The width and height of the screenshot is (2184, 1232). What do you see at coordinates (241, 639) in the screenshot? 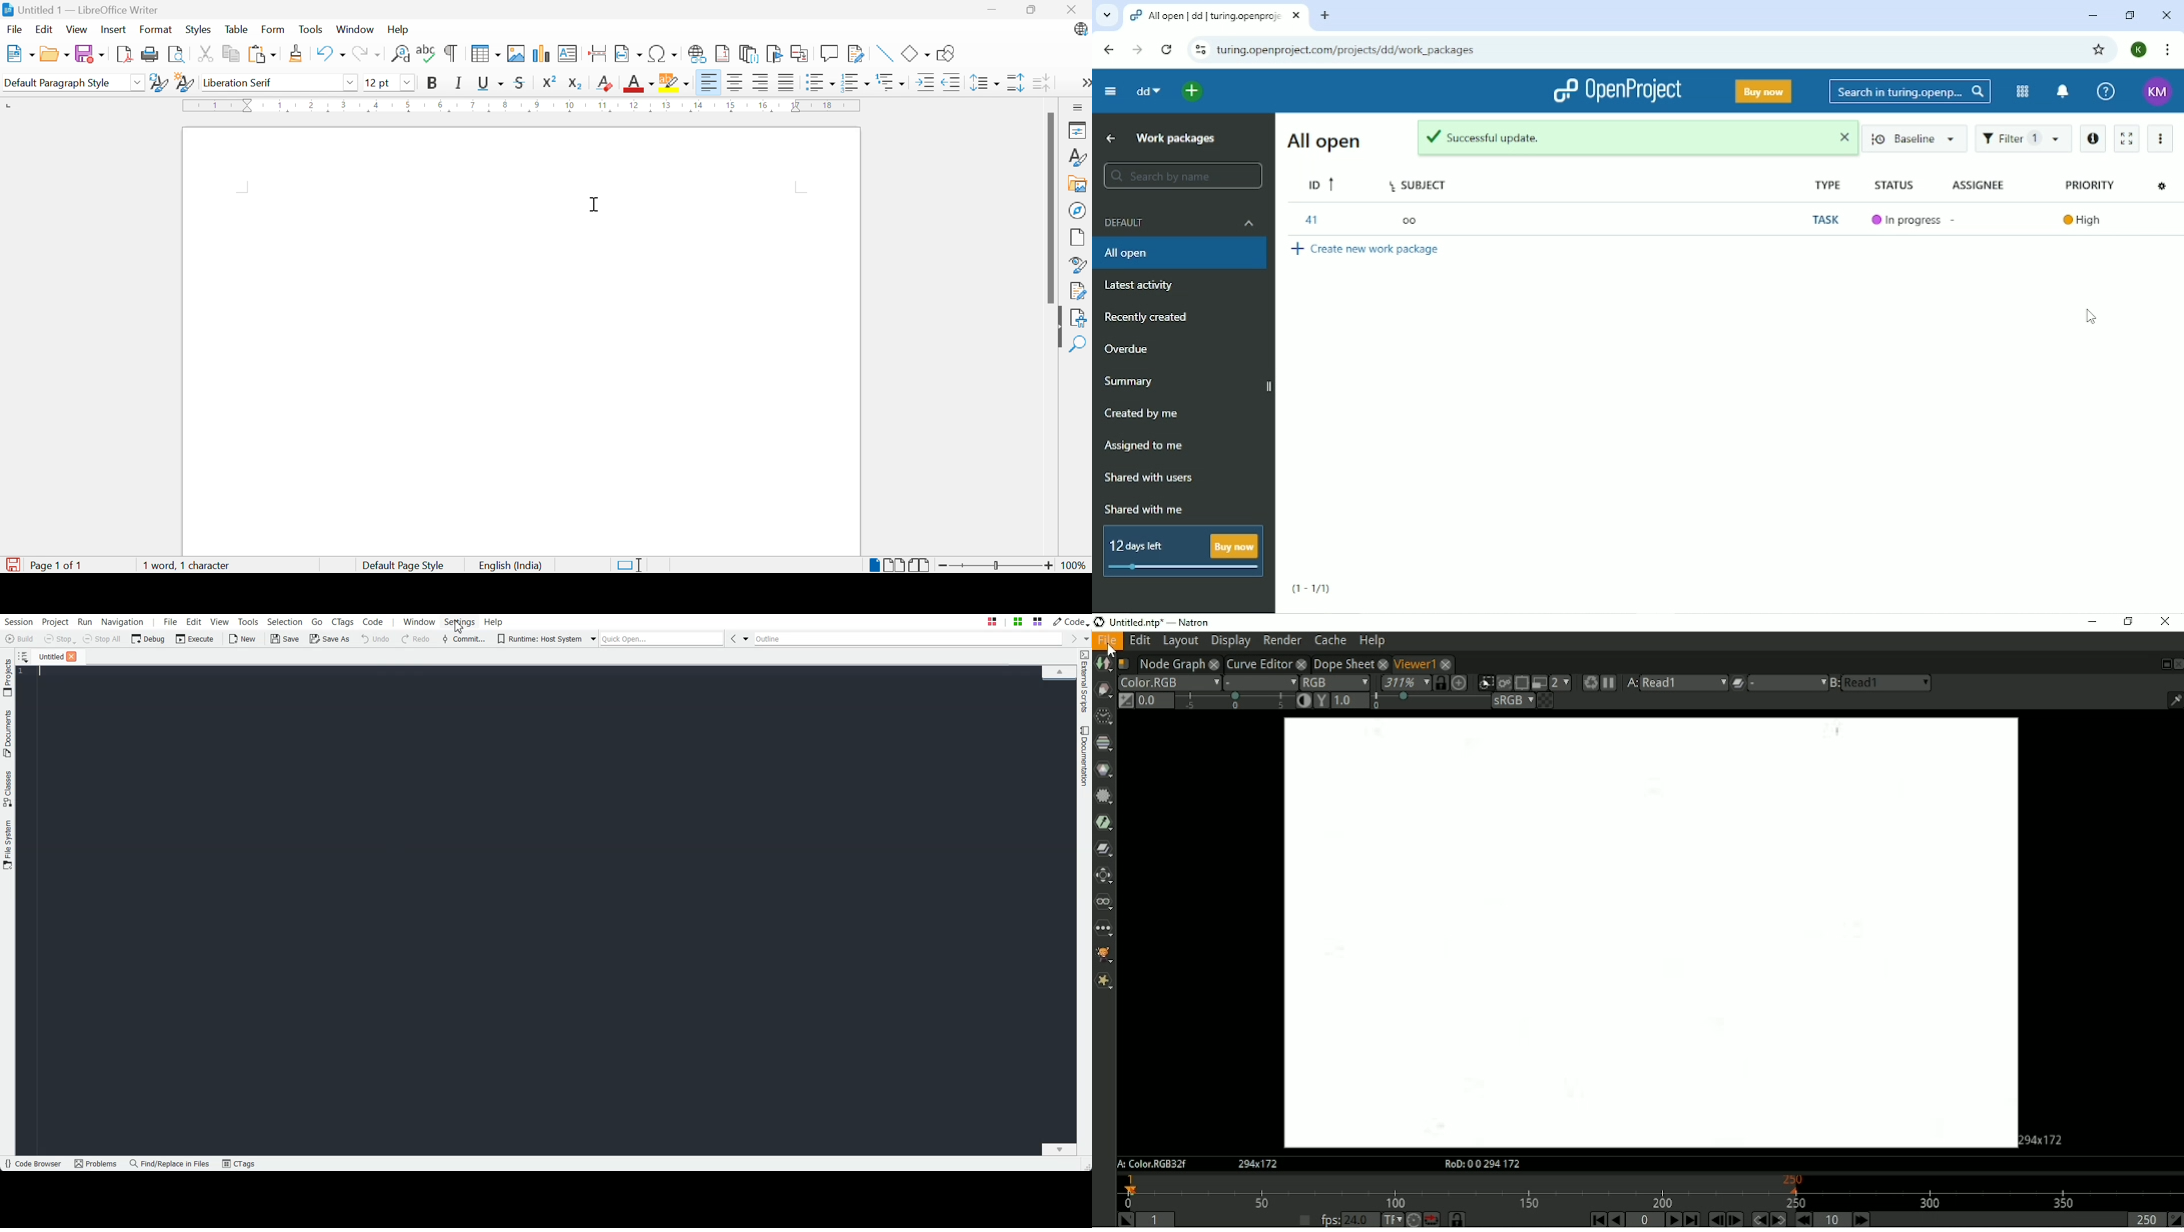
I see `New` at bounding box center [241, 639].